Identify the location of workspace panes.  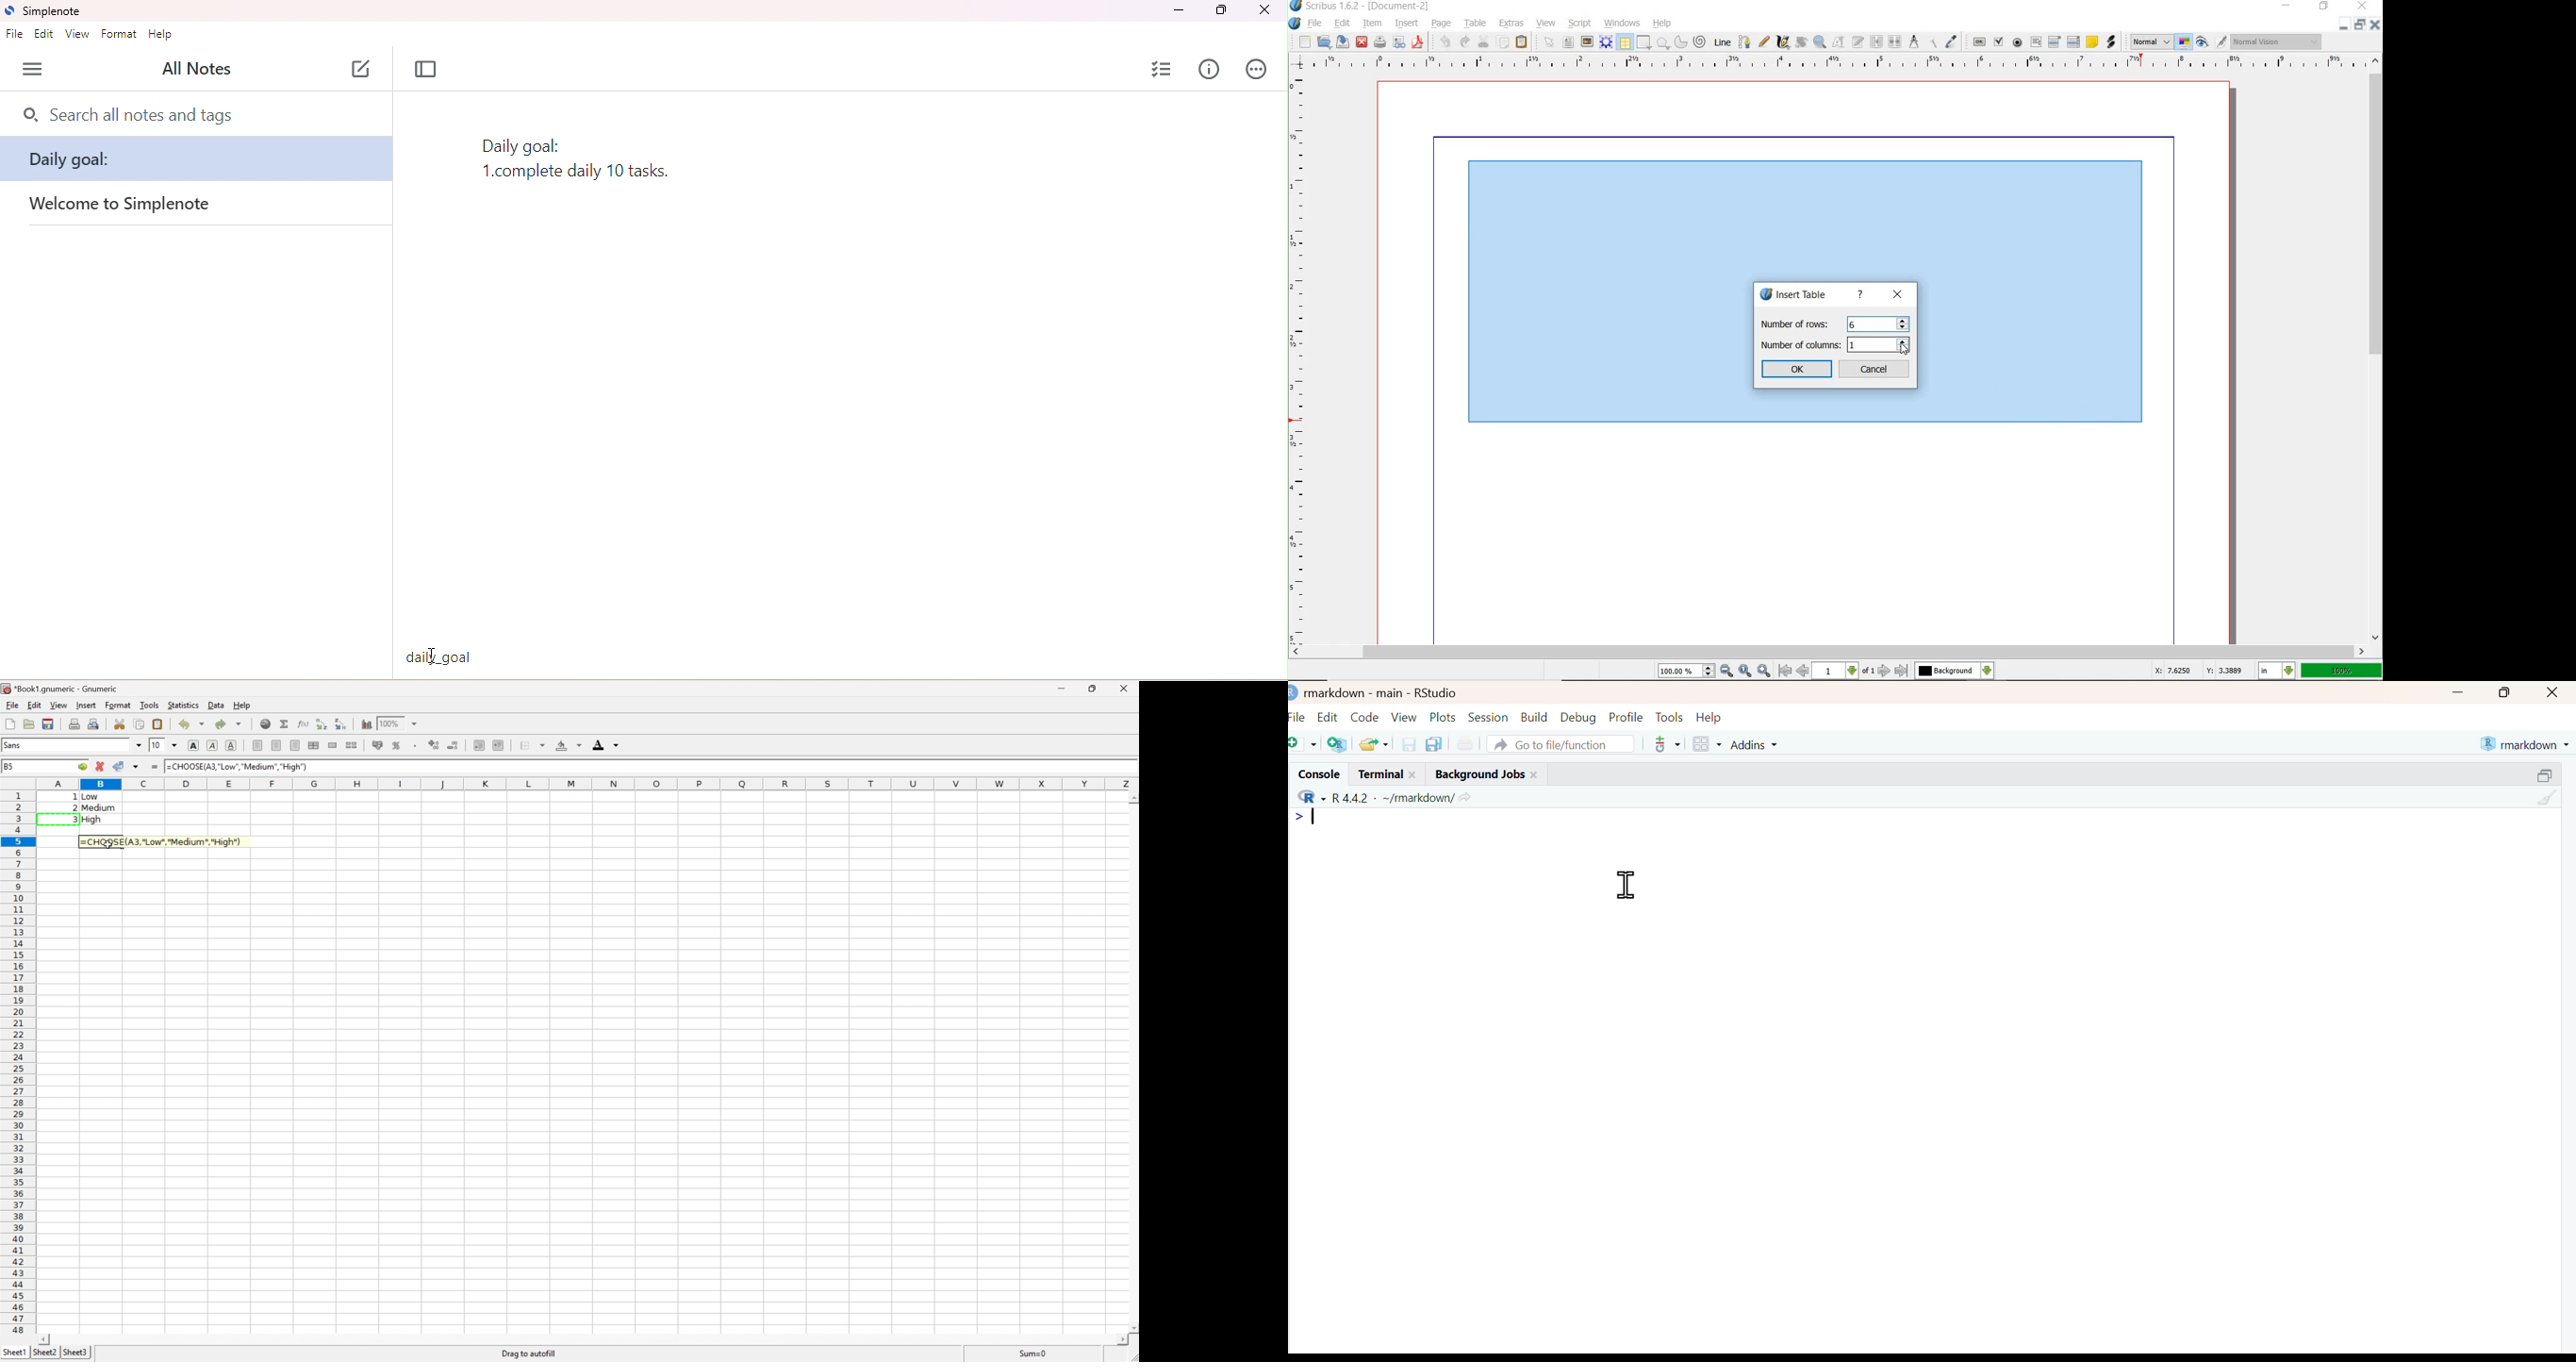
(1707, 744).